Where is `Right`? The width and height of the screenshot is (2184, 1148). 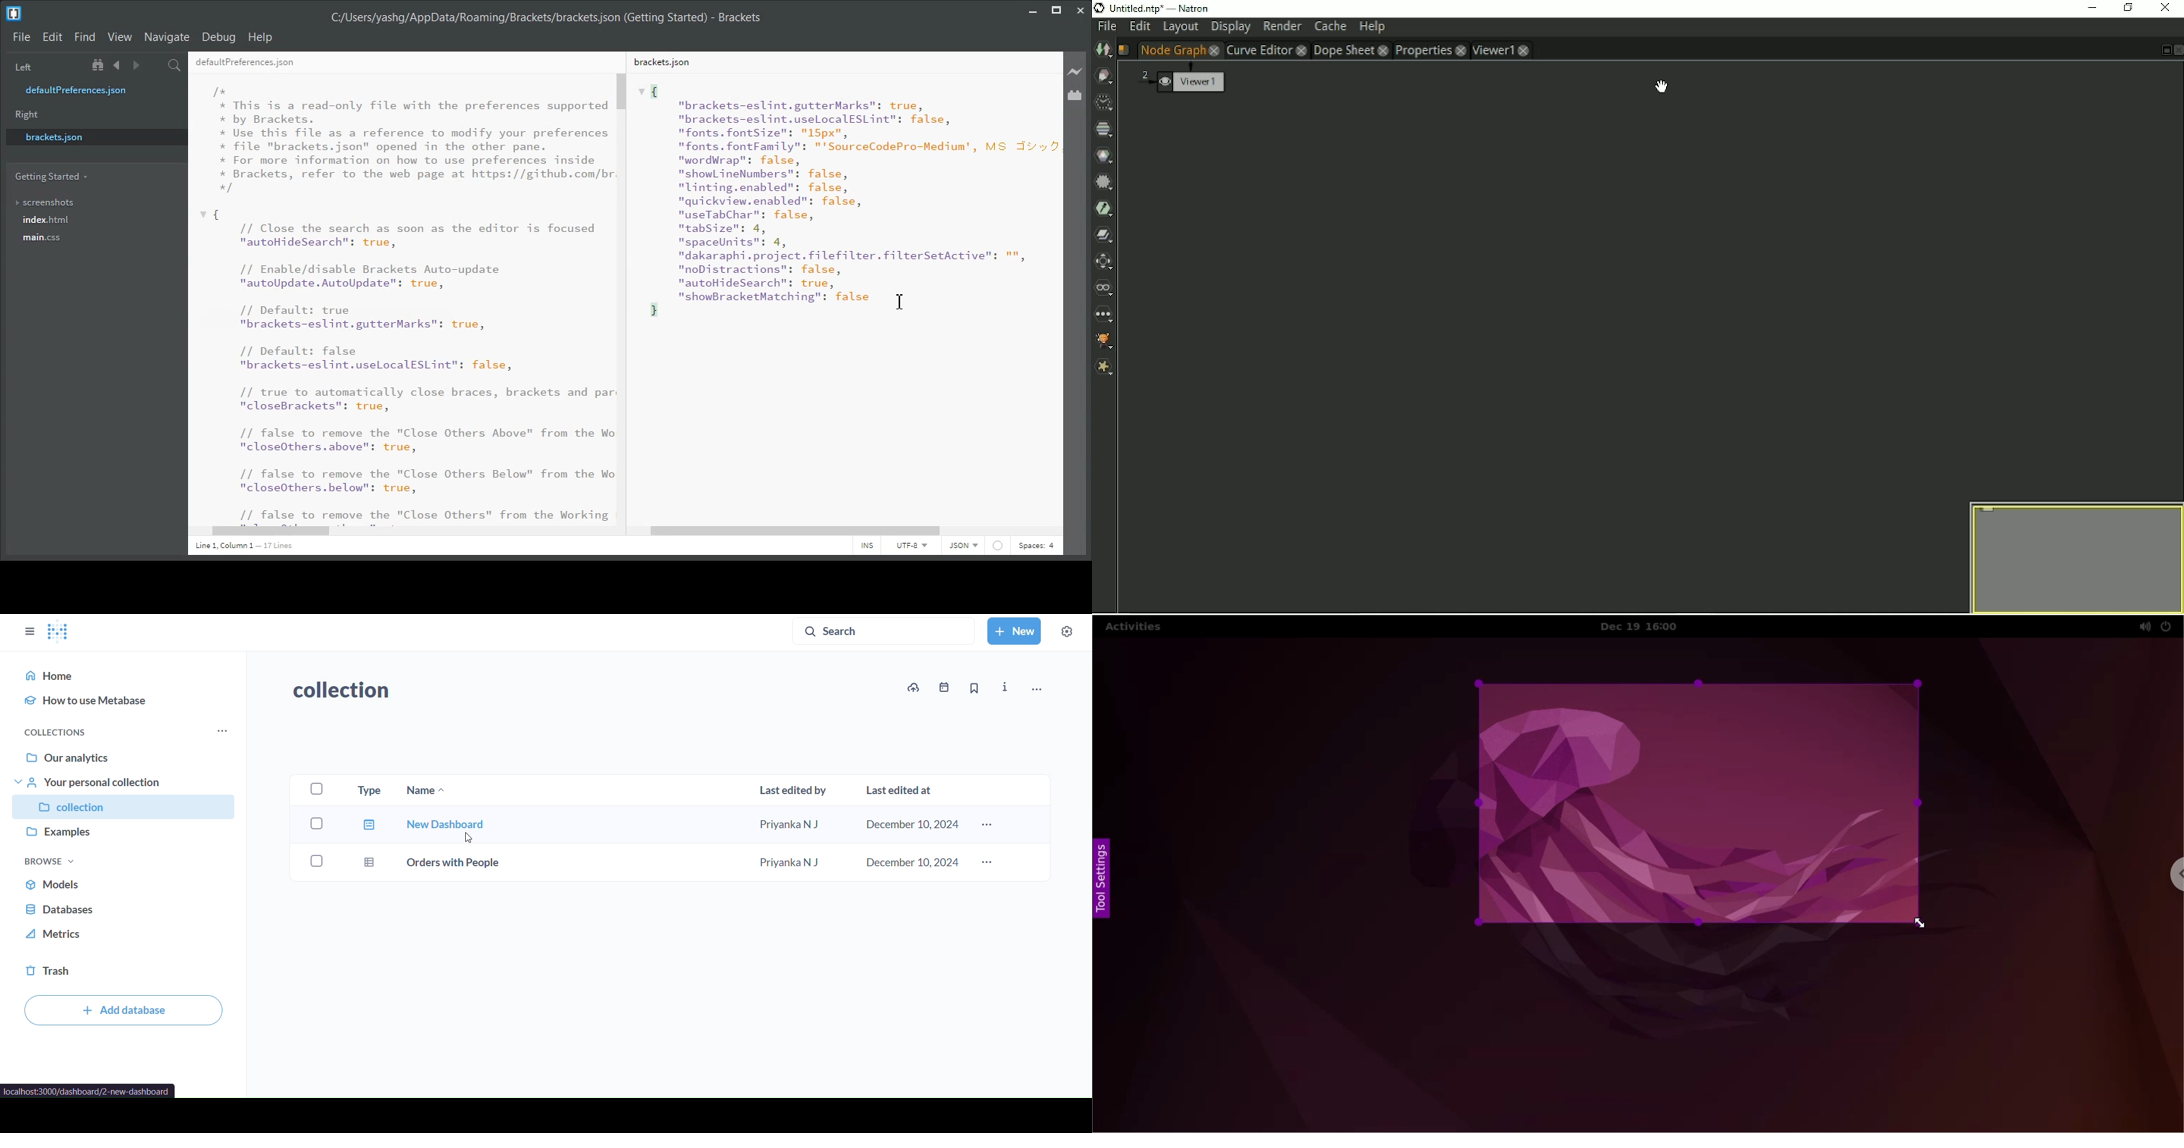
Right is located at coordinates (27, 115).